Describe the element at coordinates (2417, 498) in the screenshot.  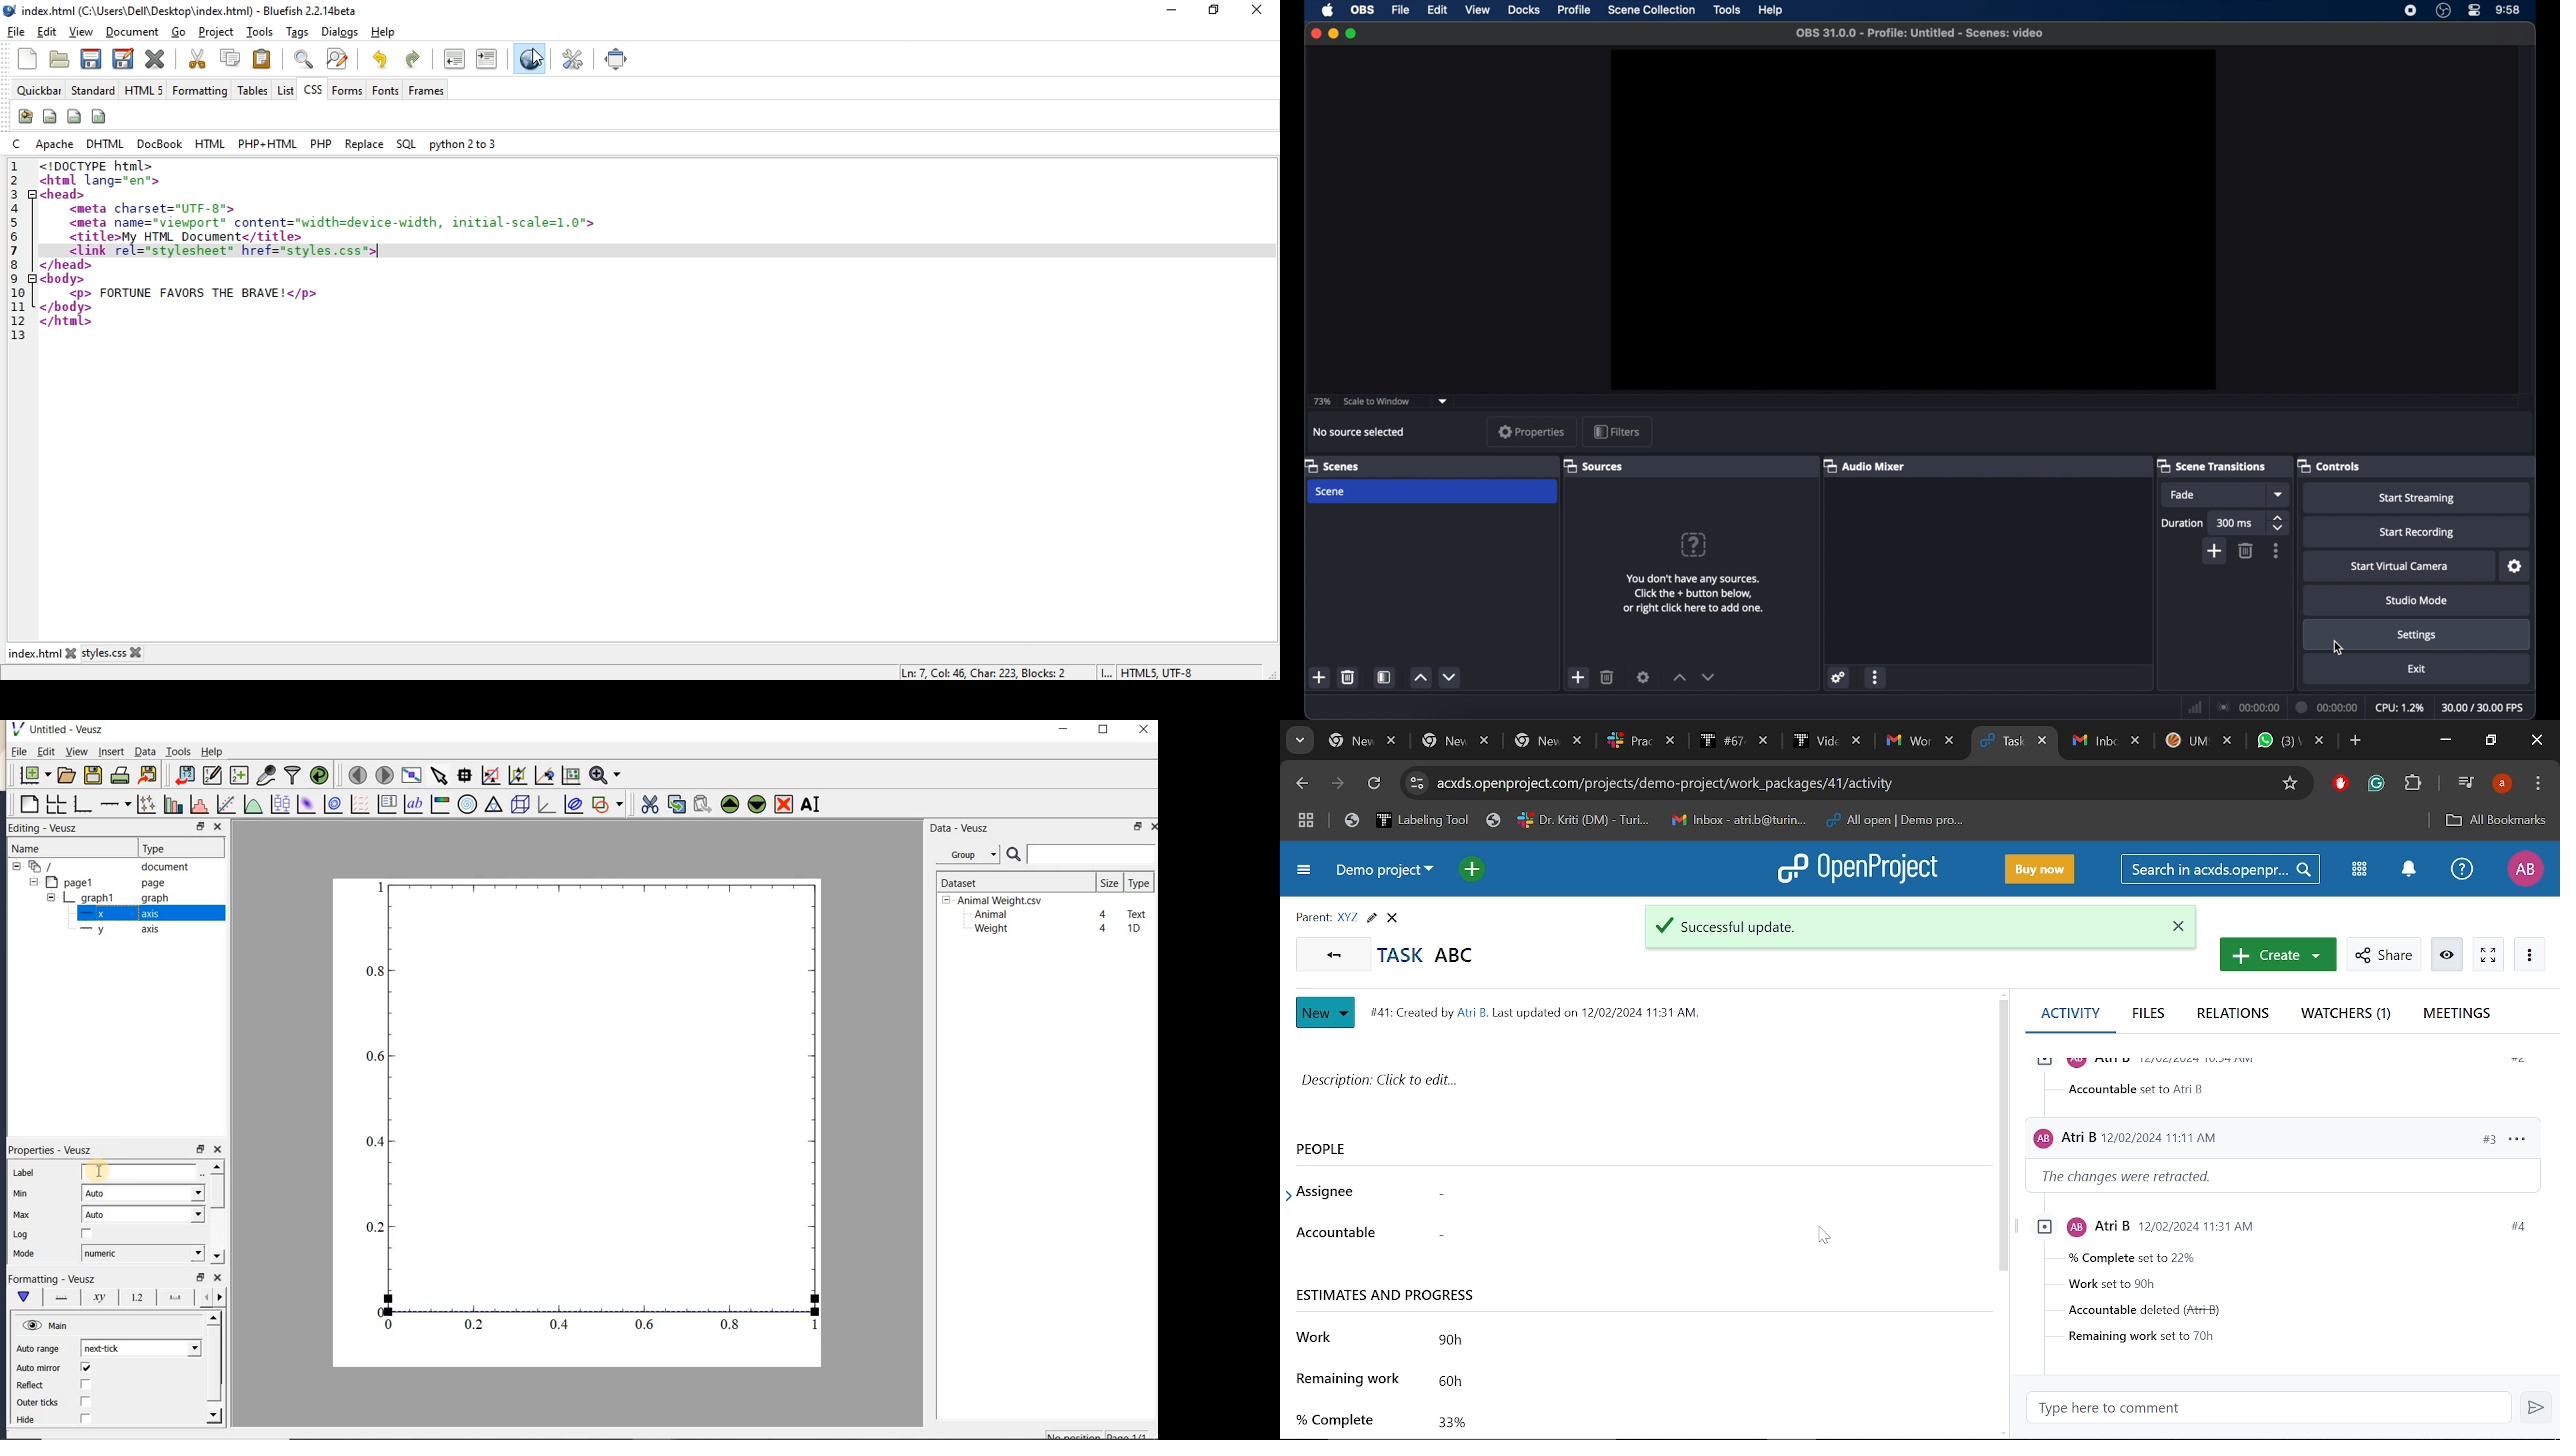
I see `start streaming` at that location.